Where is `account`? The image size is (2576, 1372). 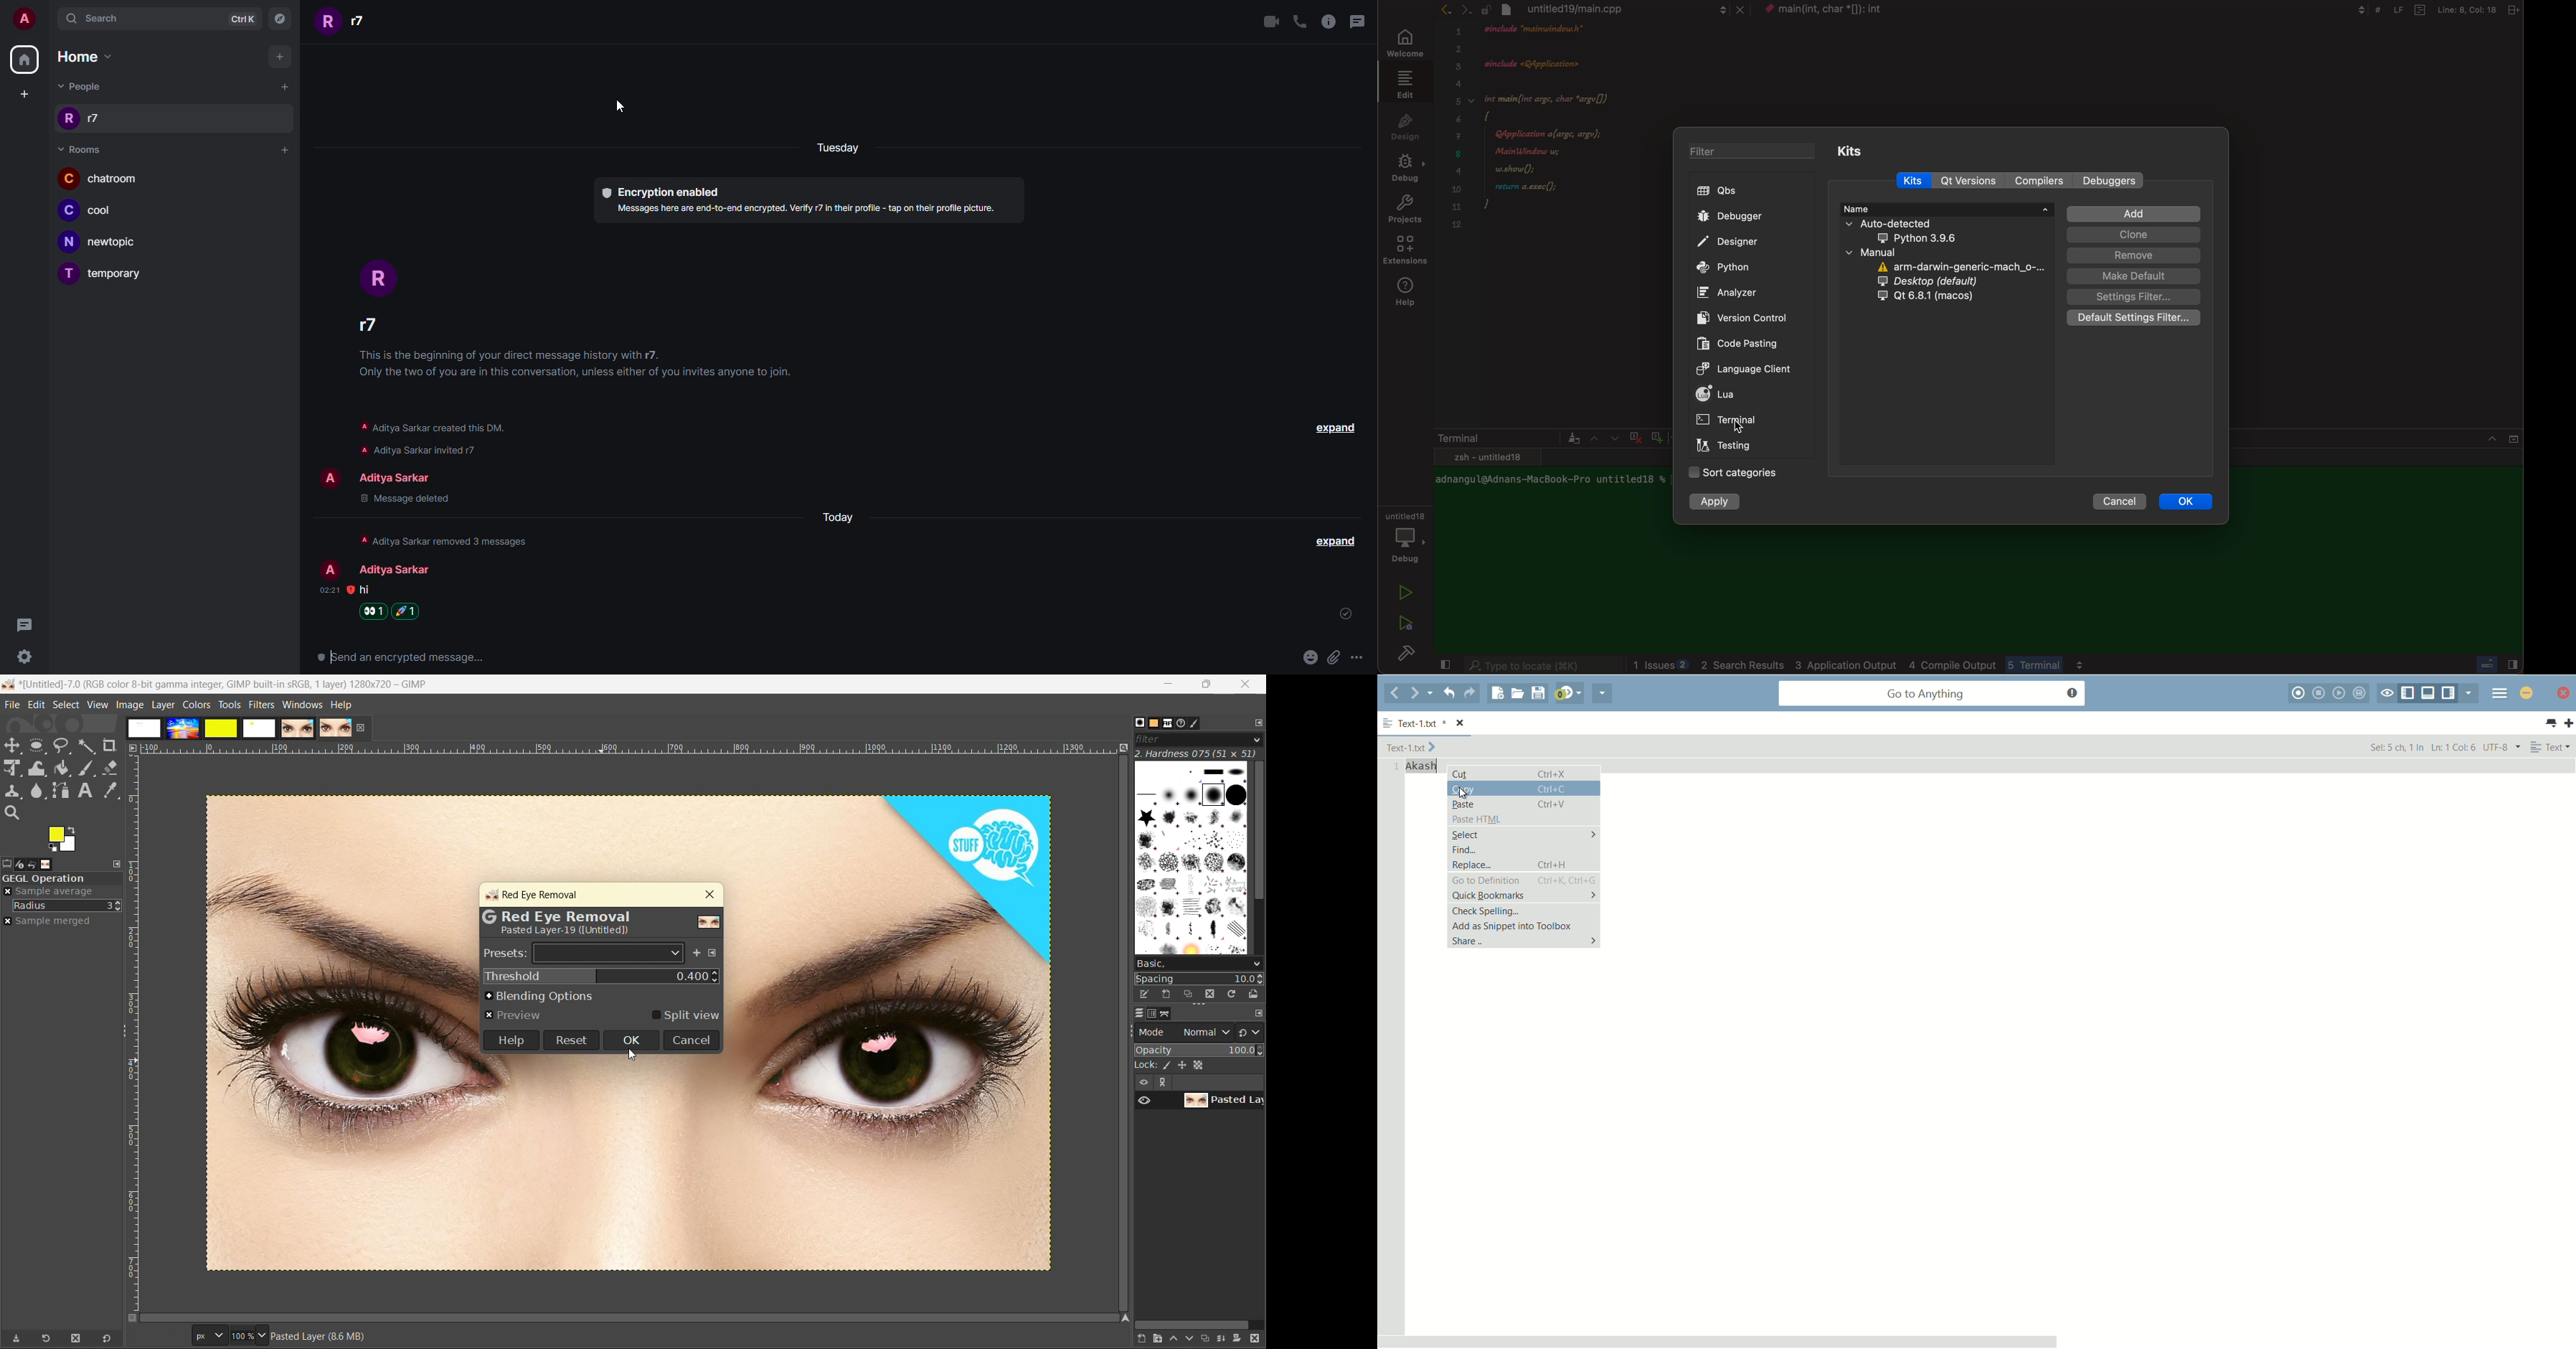
account is located at coordinates (24, 18).